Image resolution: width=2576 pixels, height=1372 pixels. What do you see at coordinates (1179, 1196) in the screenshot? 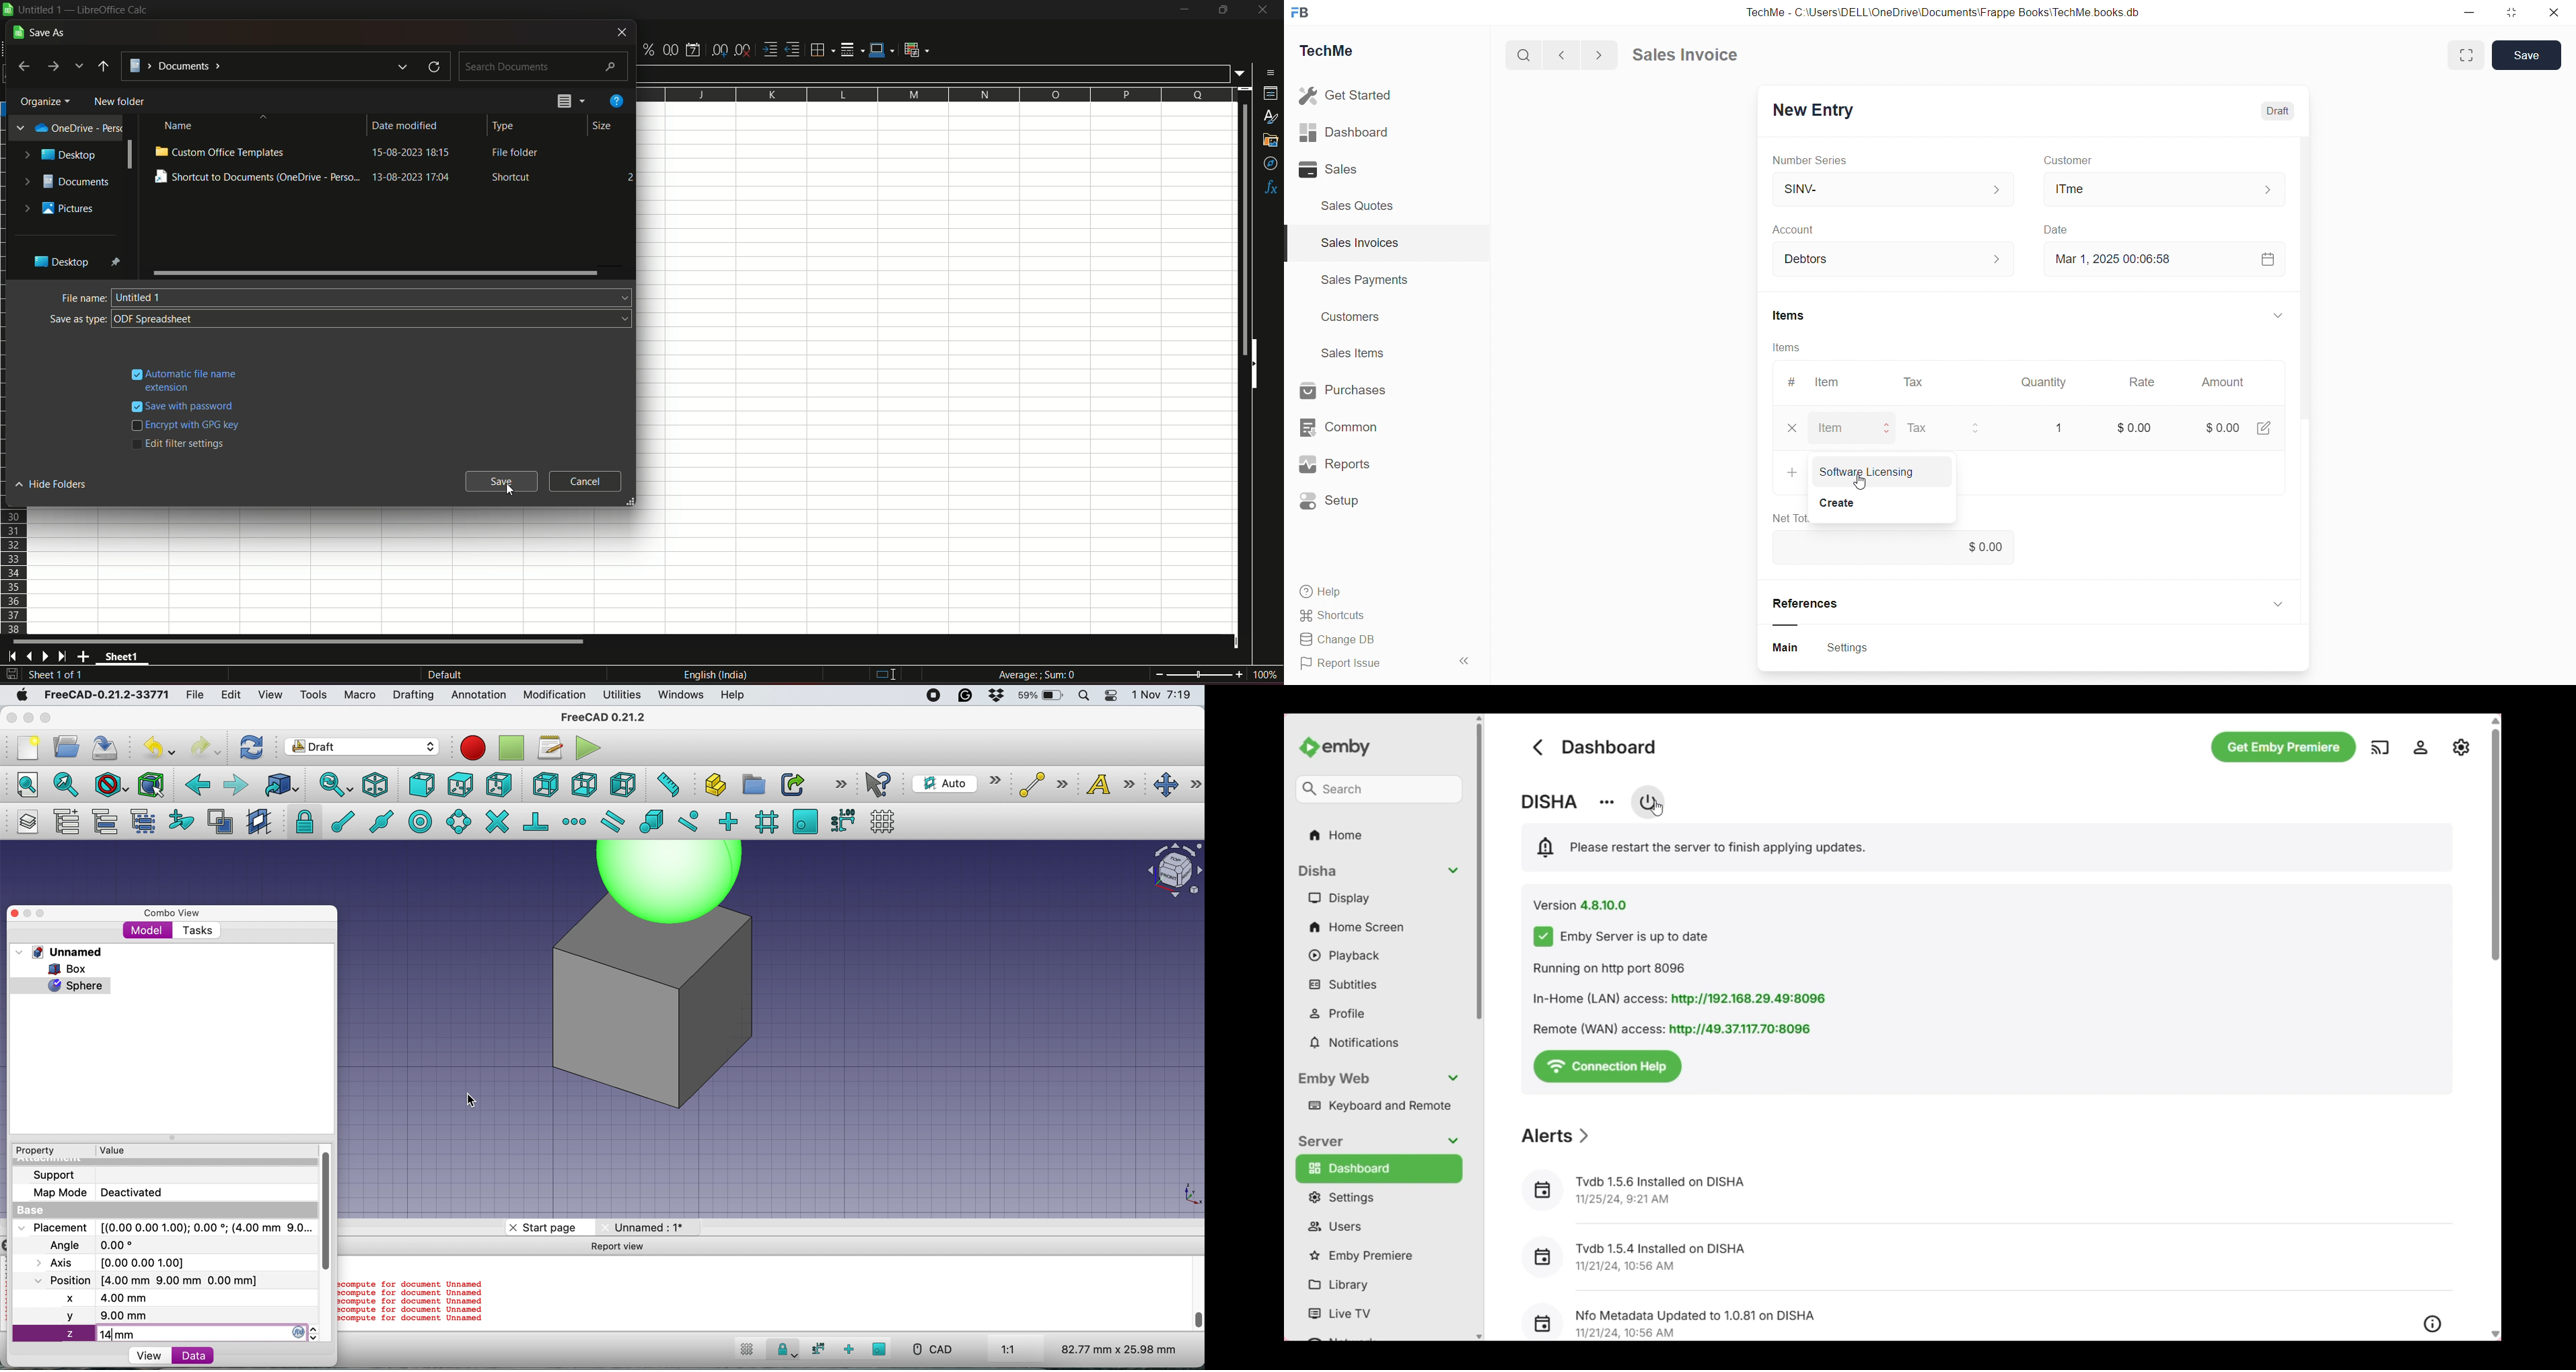
I see `xy coordinate` at bounding box center [1179, 1196].